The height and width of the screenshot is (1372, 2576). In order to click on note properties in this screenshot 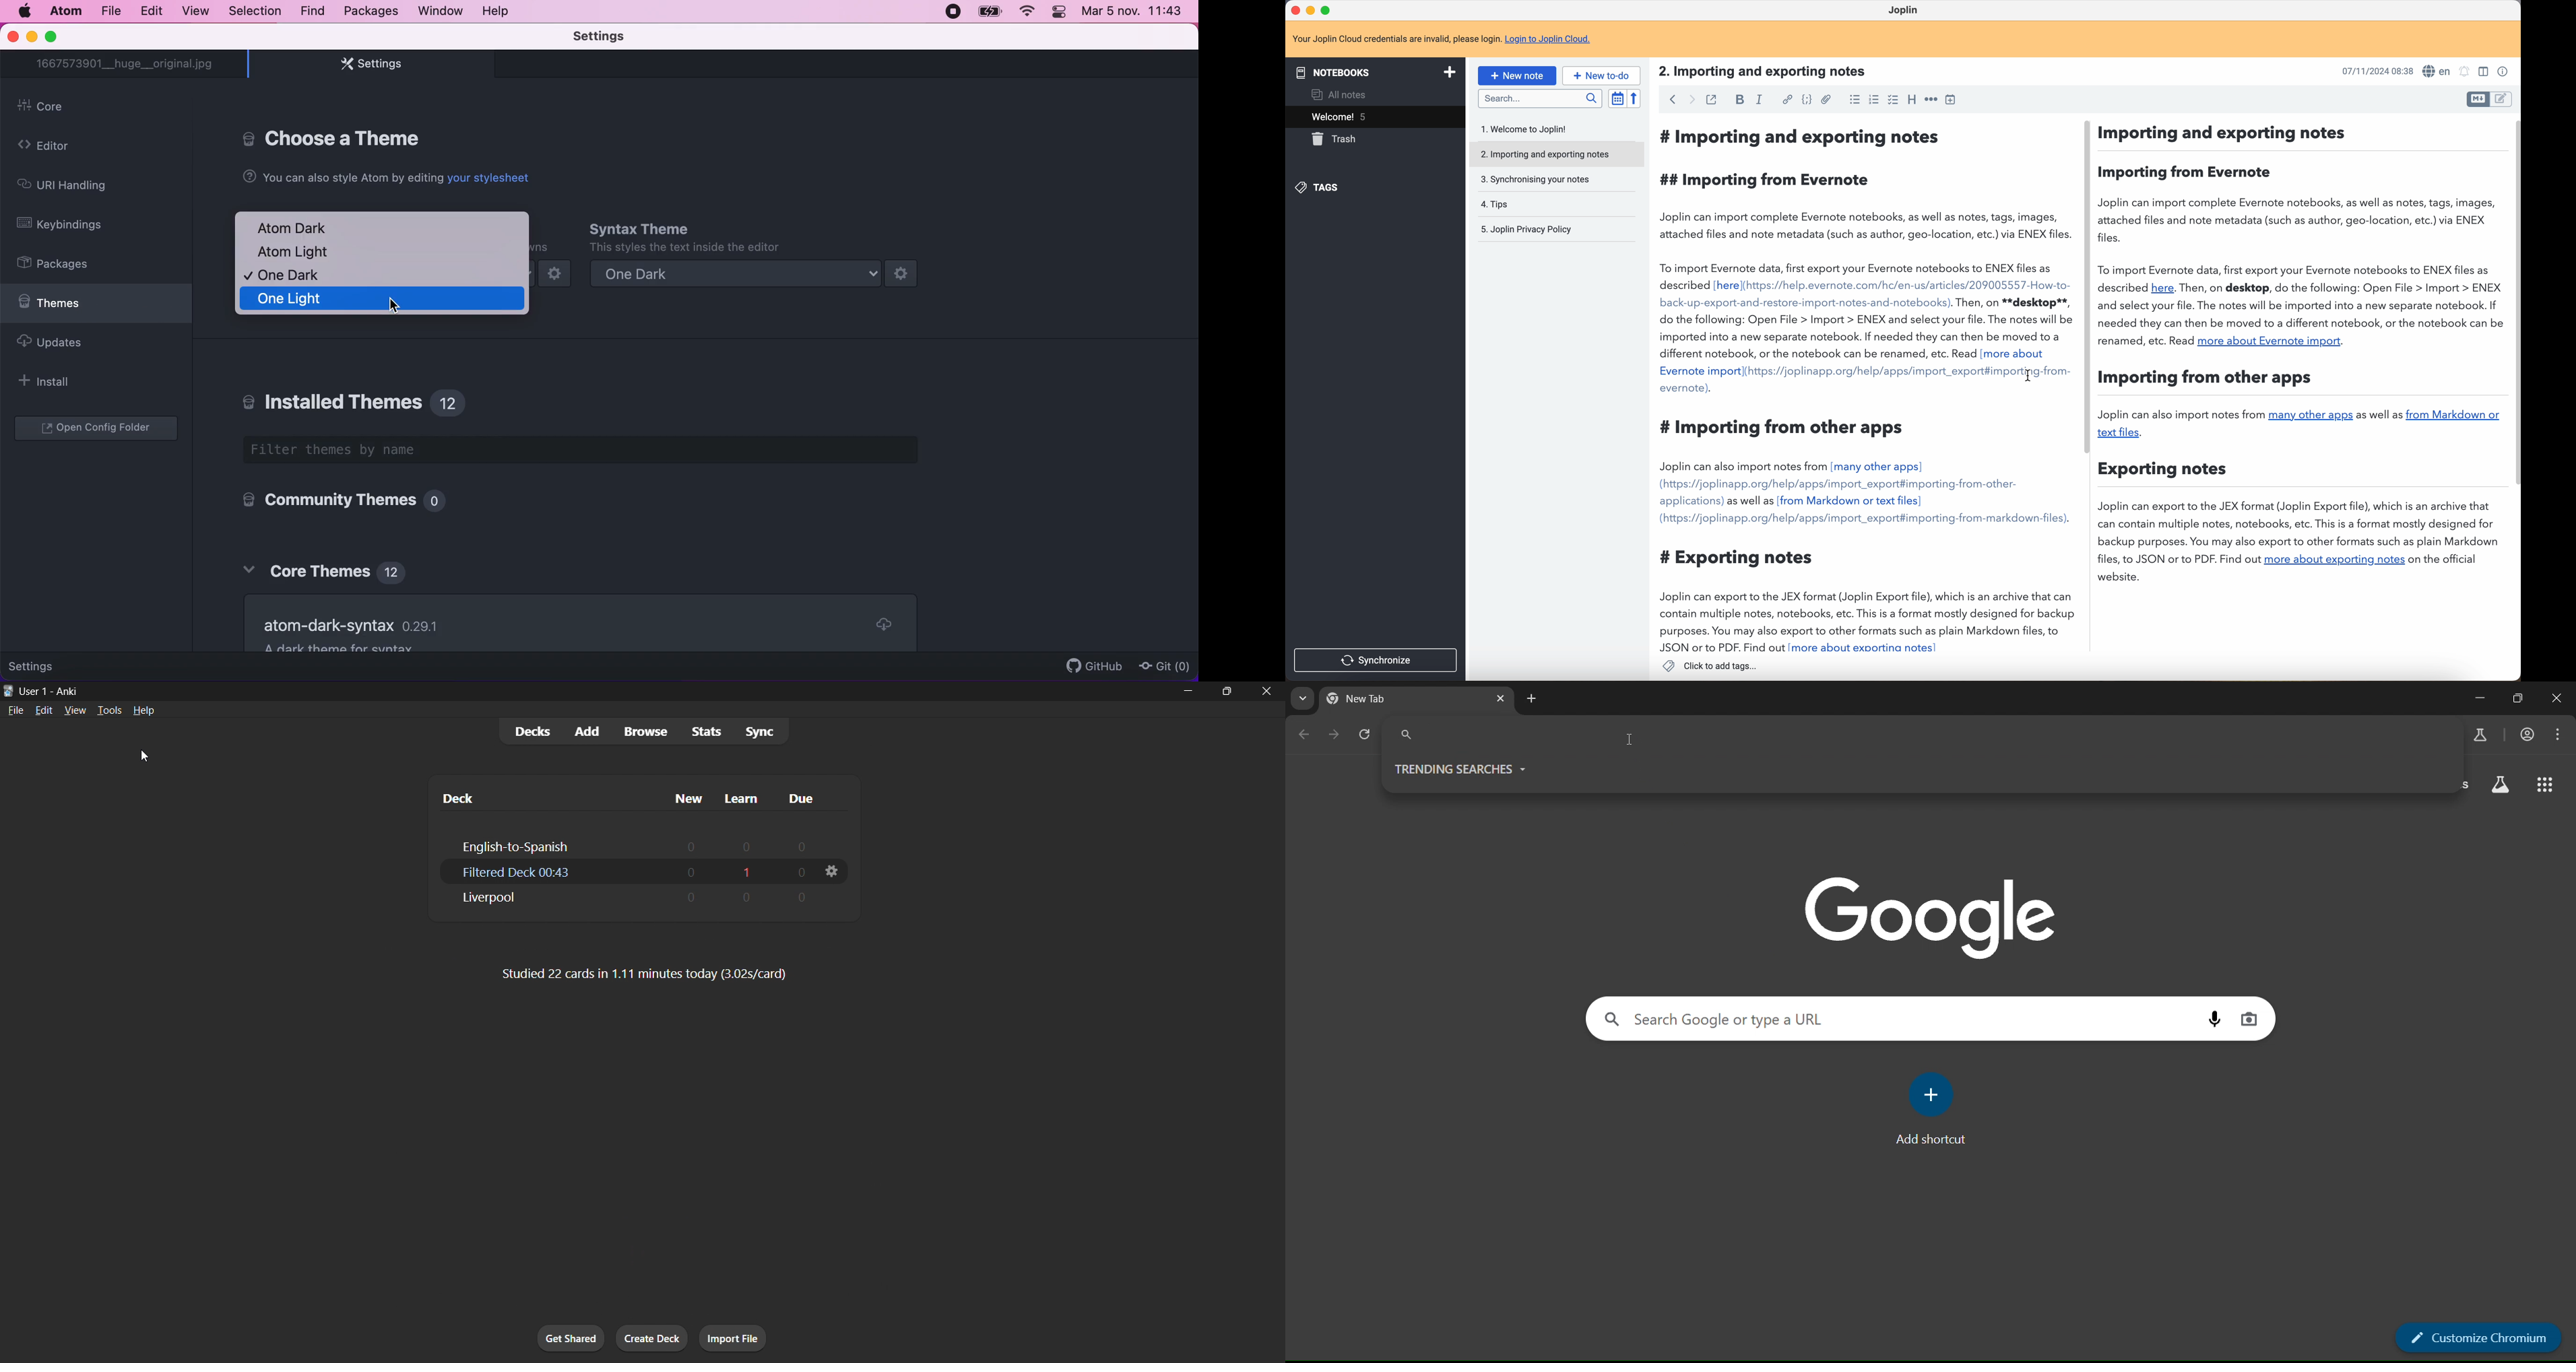, I will do `click(2503, 71)`.